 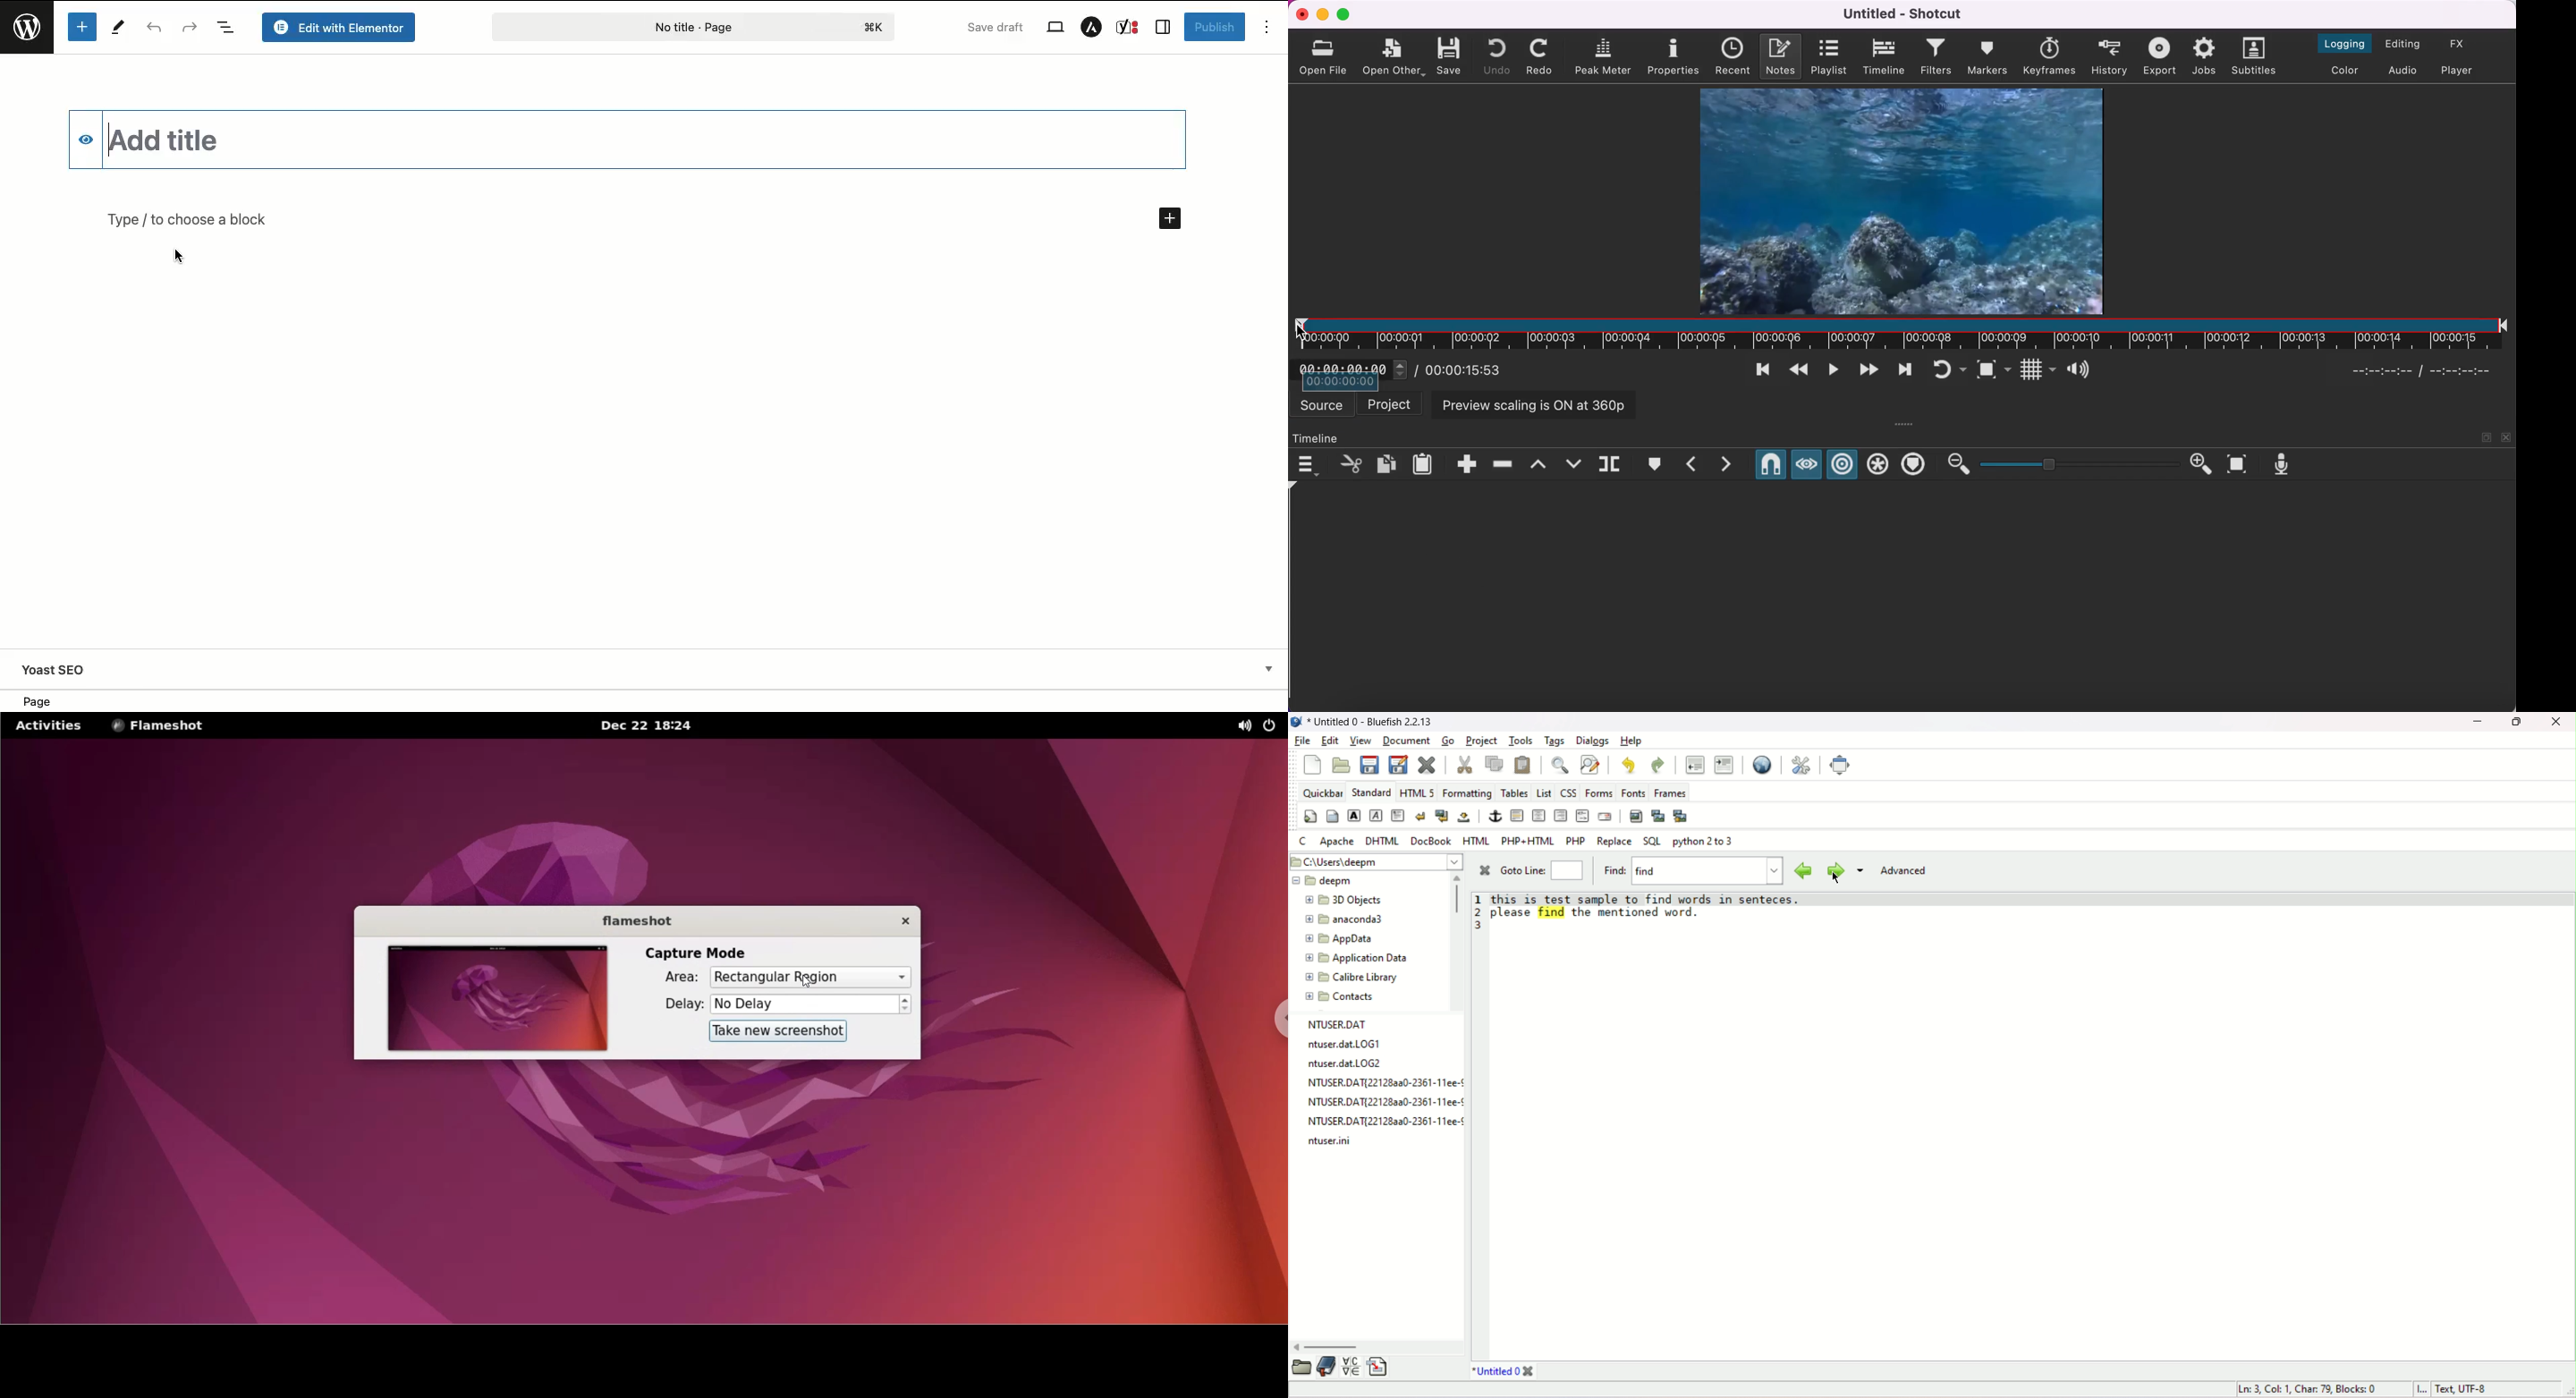 I want to click on show find bar, so click(x=1559, y=764).